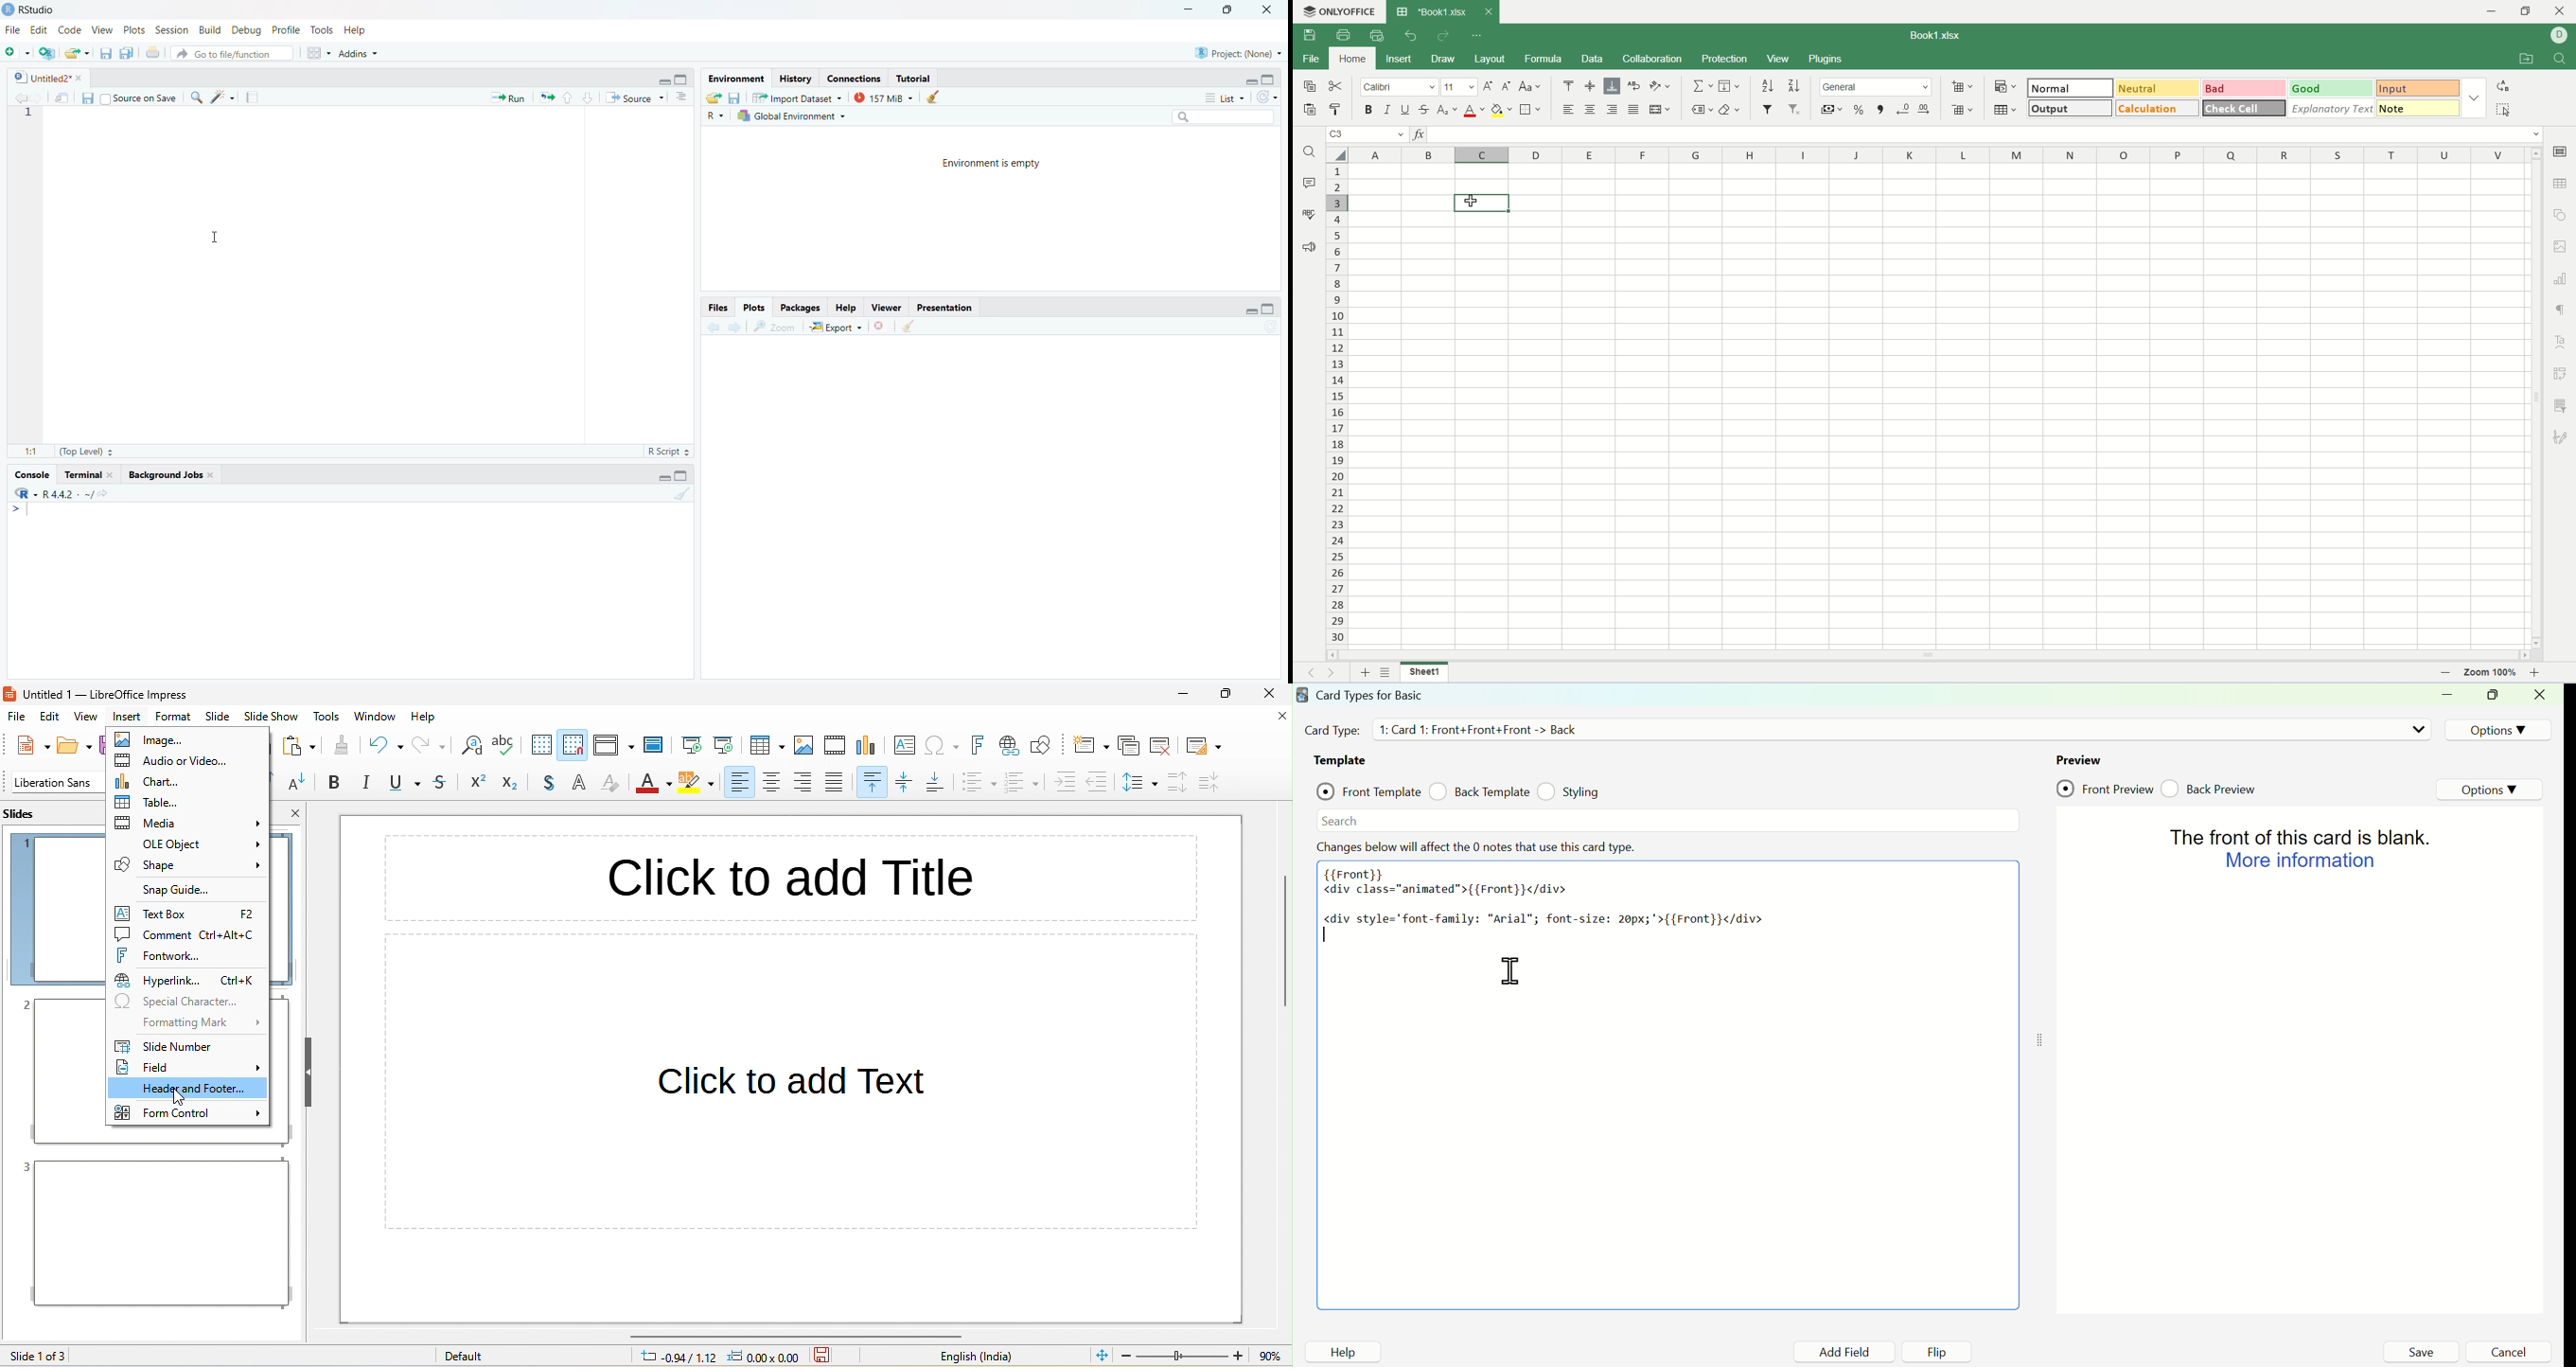  I want to click on cursor, so click(1510, 972).